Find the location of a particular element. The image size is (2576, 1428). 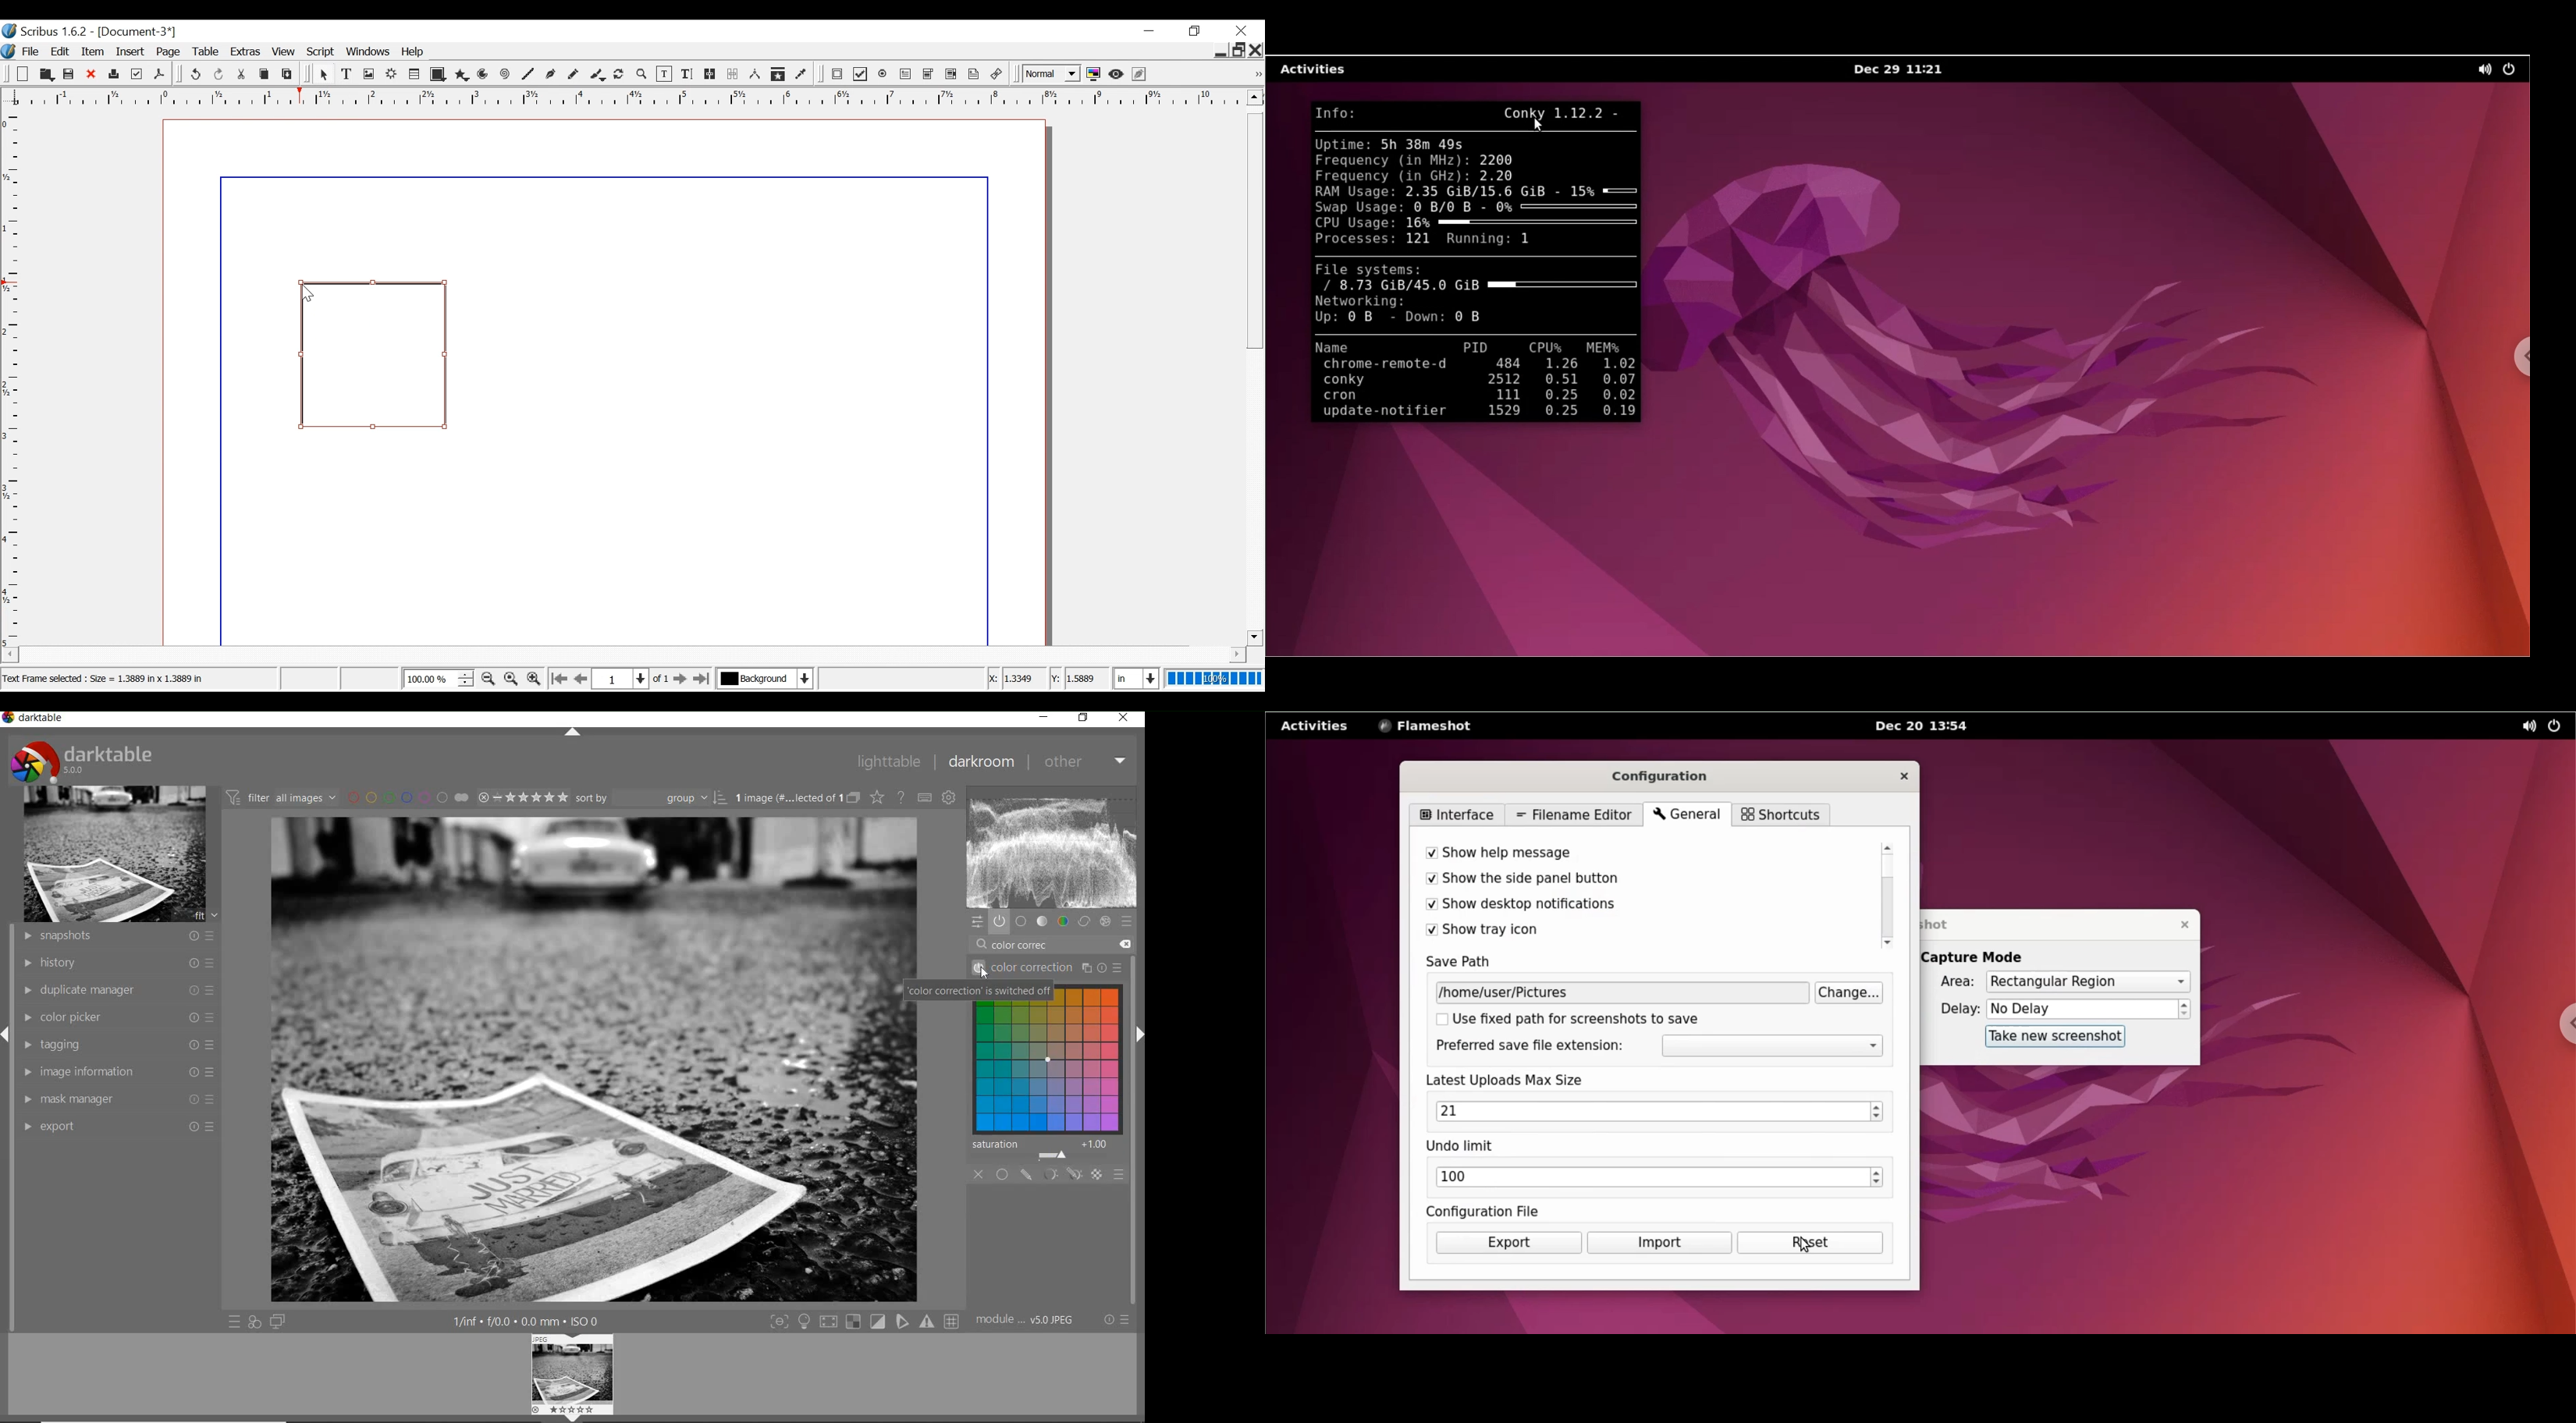

Select the image preview quality is located at coordinates (1053, 74).